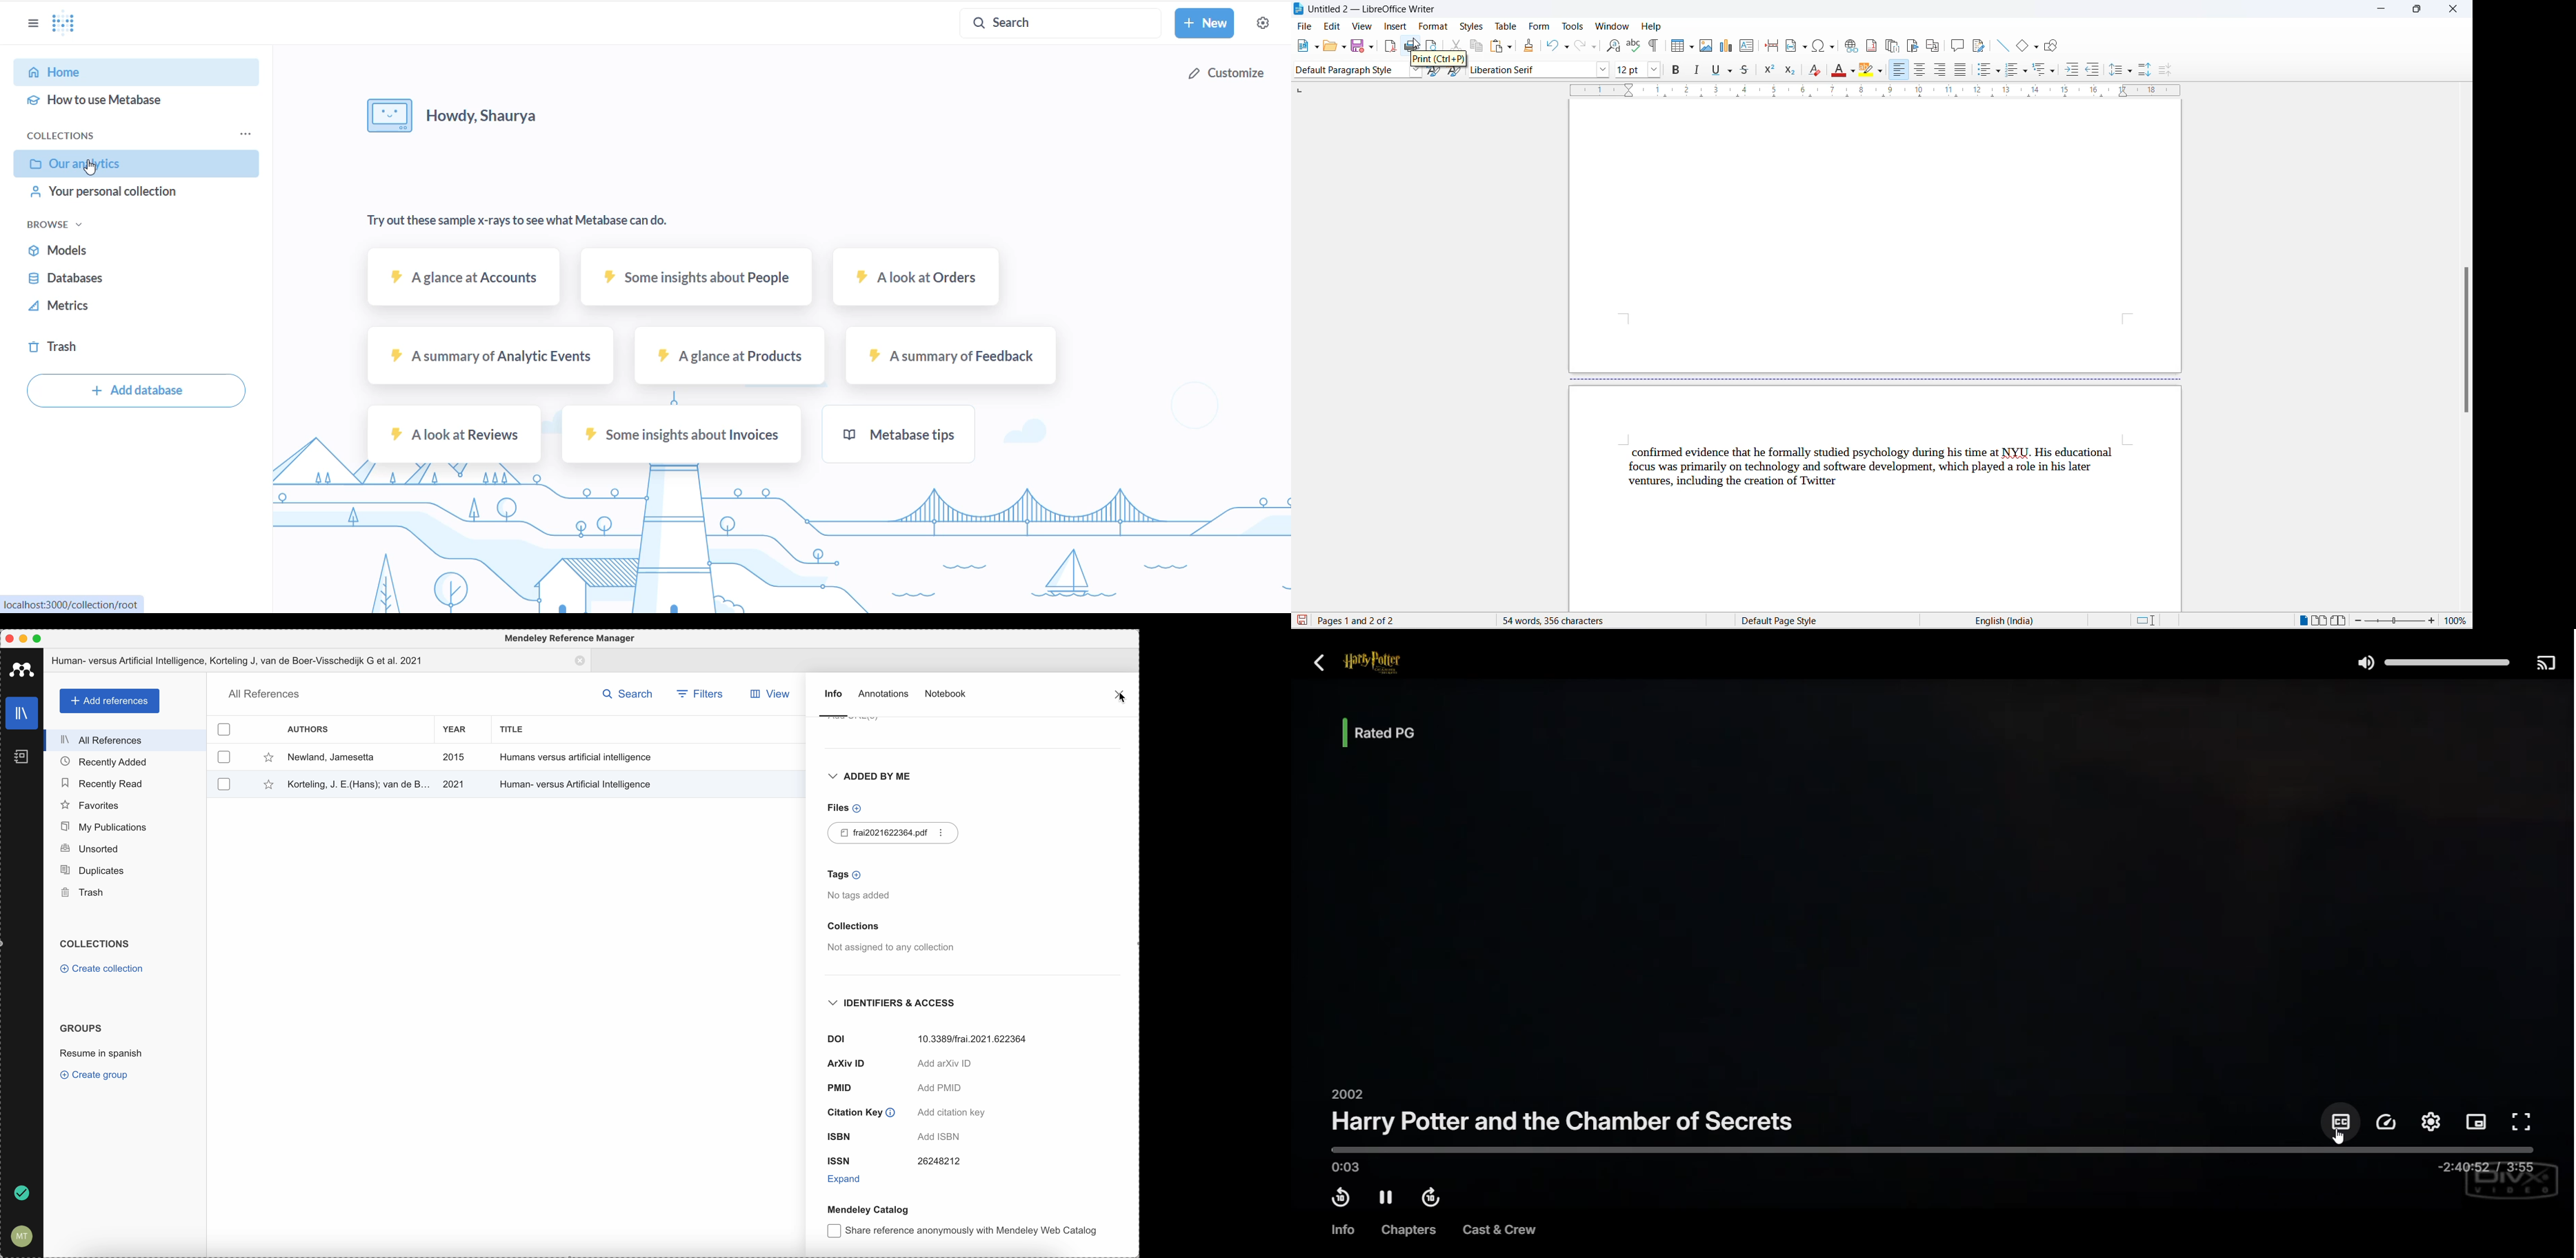 The image size is (2576, 1260). Describe the element at coordinates (2341, 621) in the screenshot. I see `book view` at that location.